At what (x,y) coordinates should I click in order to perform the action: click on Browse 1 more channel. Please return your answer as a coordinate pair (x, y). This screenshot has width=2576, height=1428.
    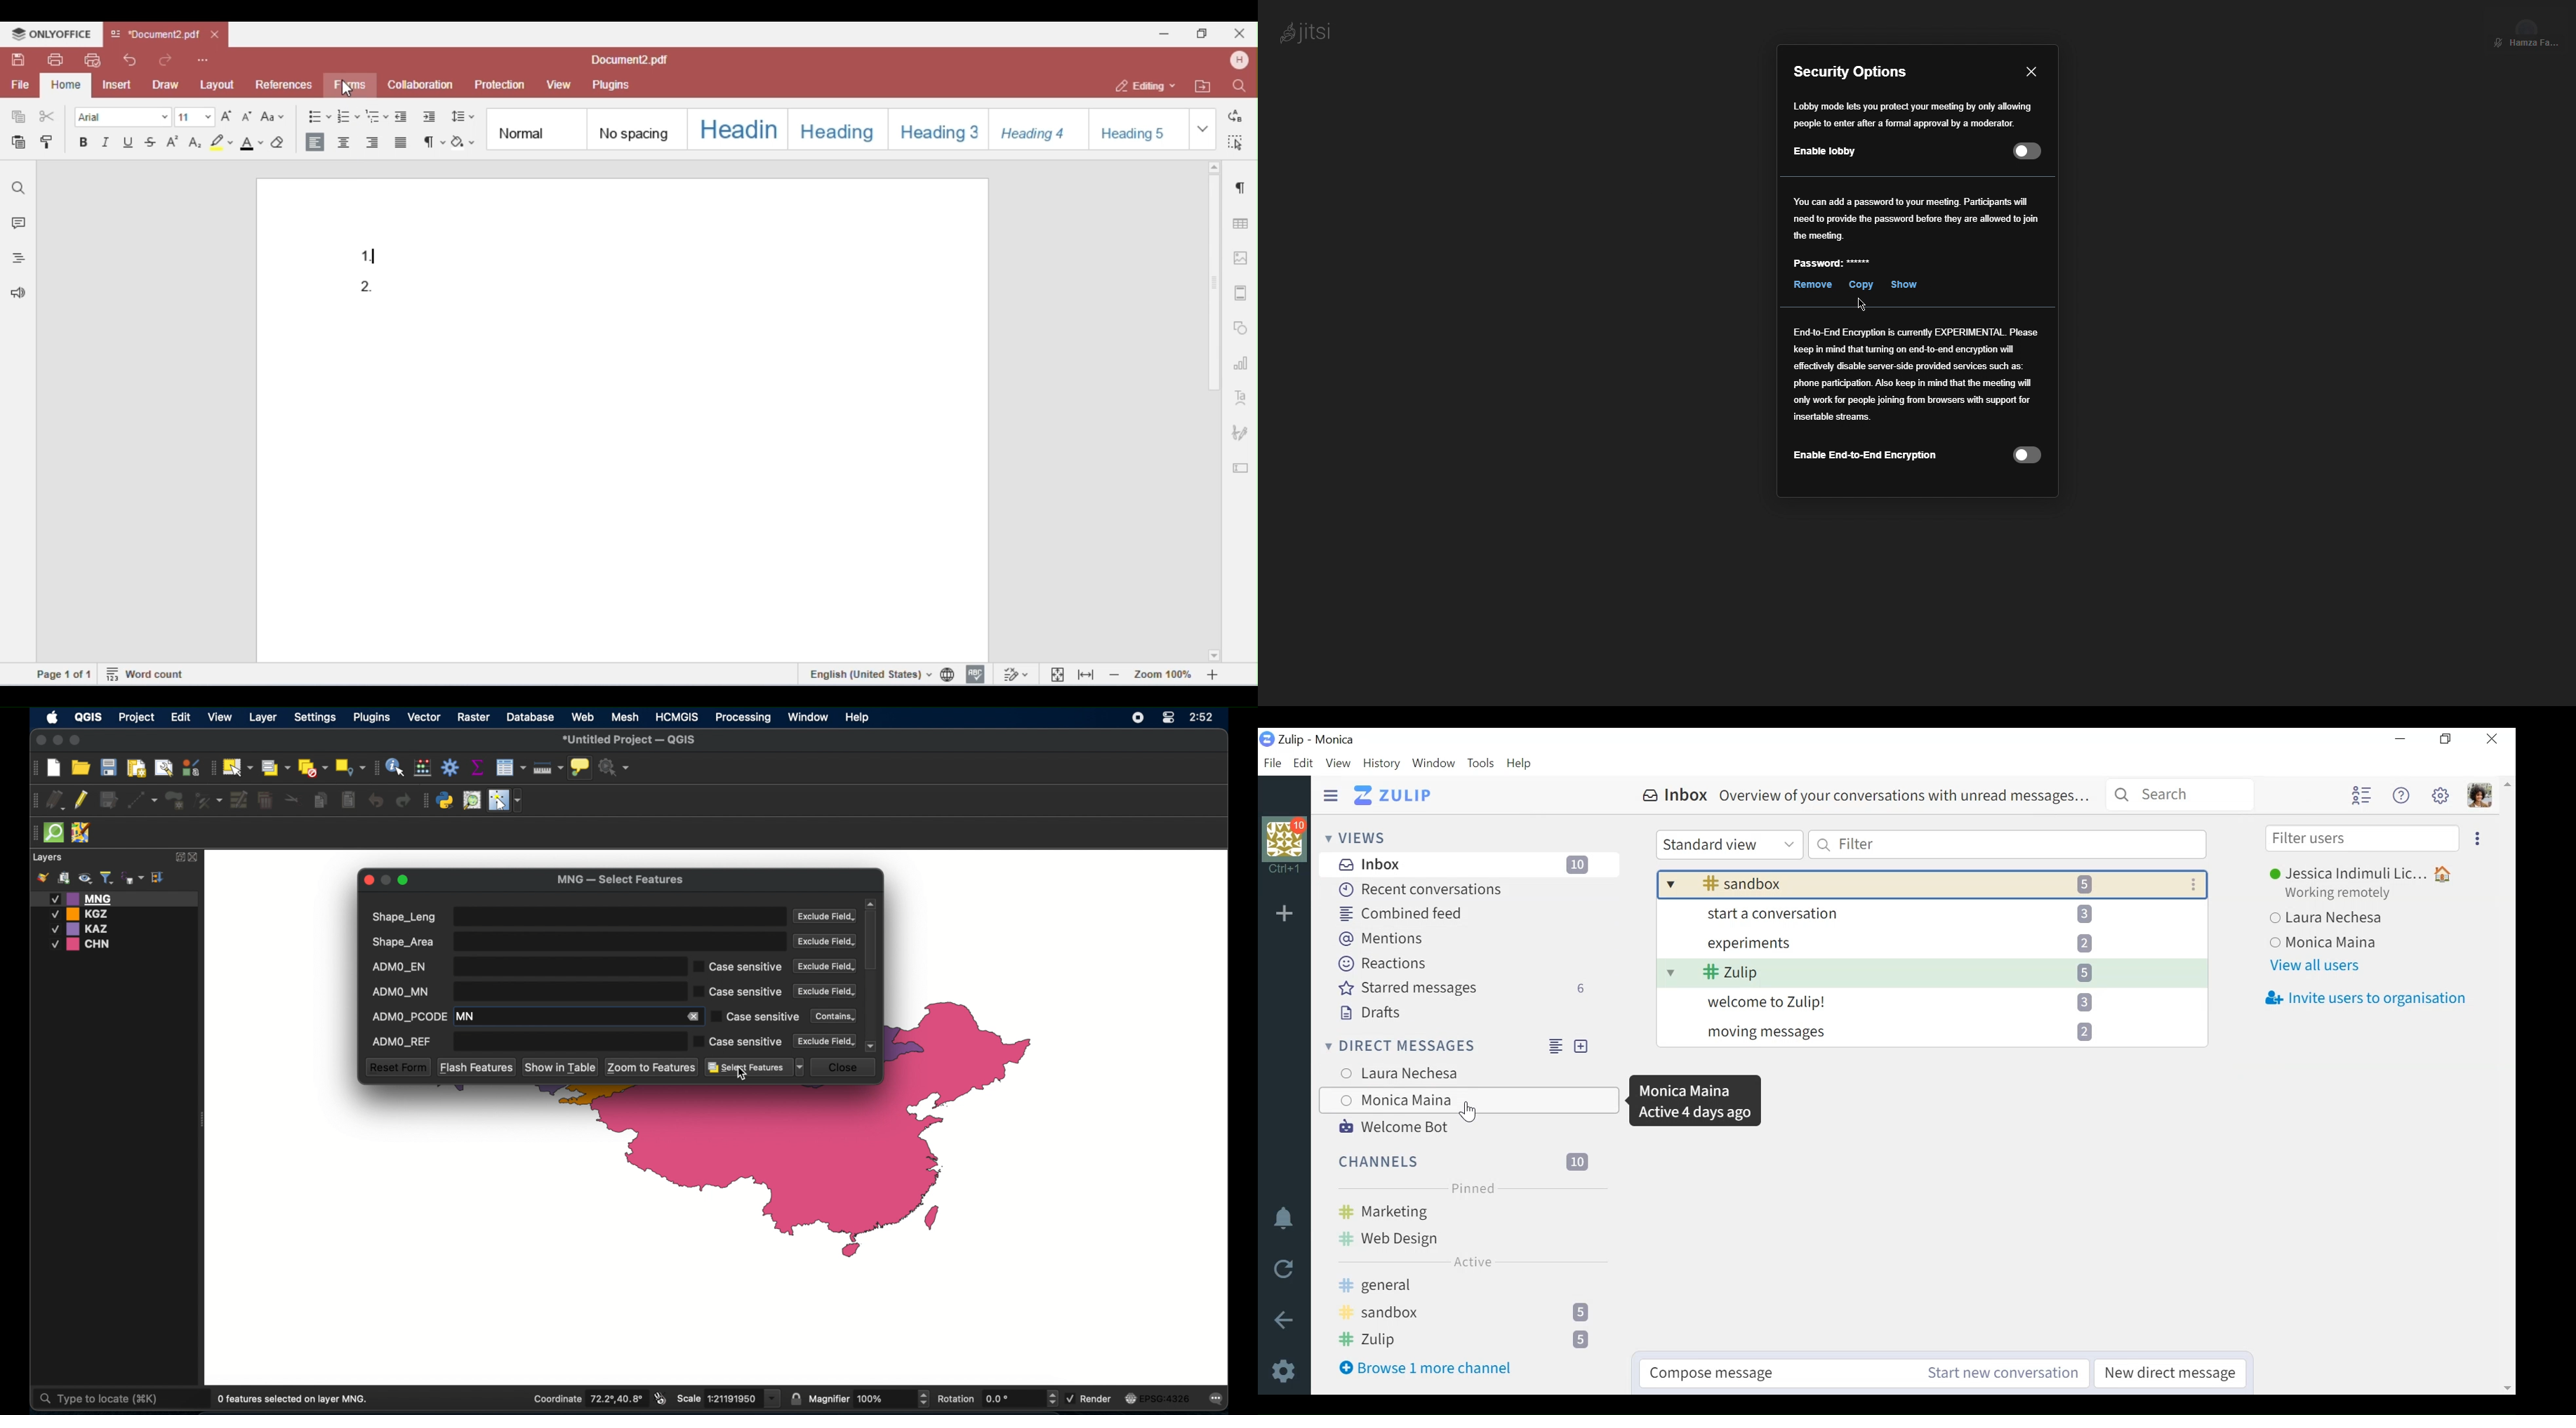
    Looking at the image, I should click on (1426, 1367).